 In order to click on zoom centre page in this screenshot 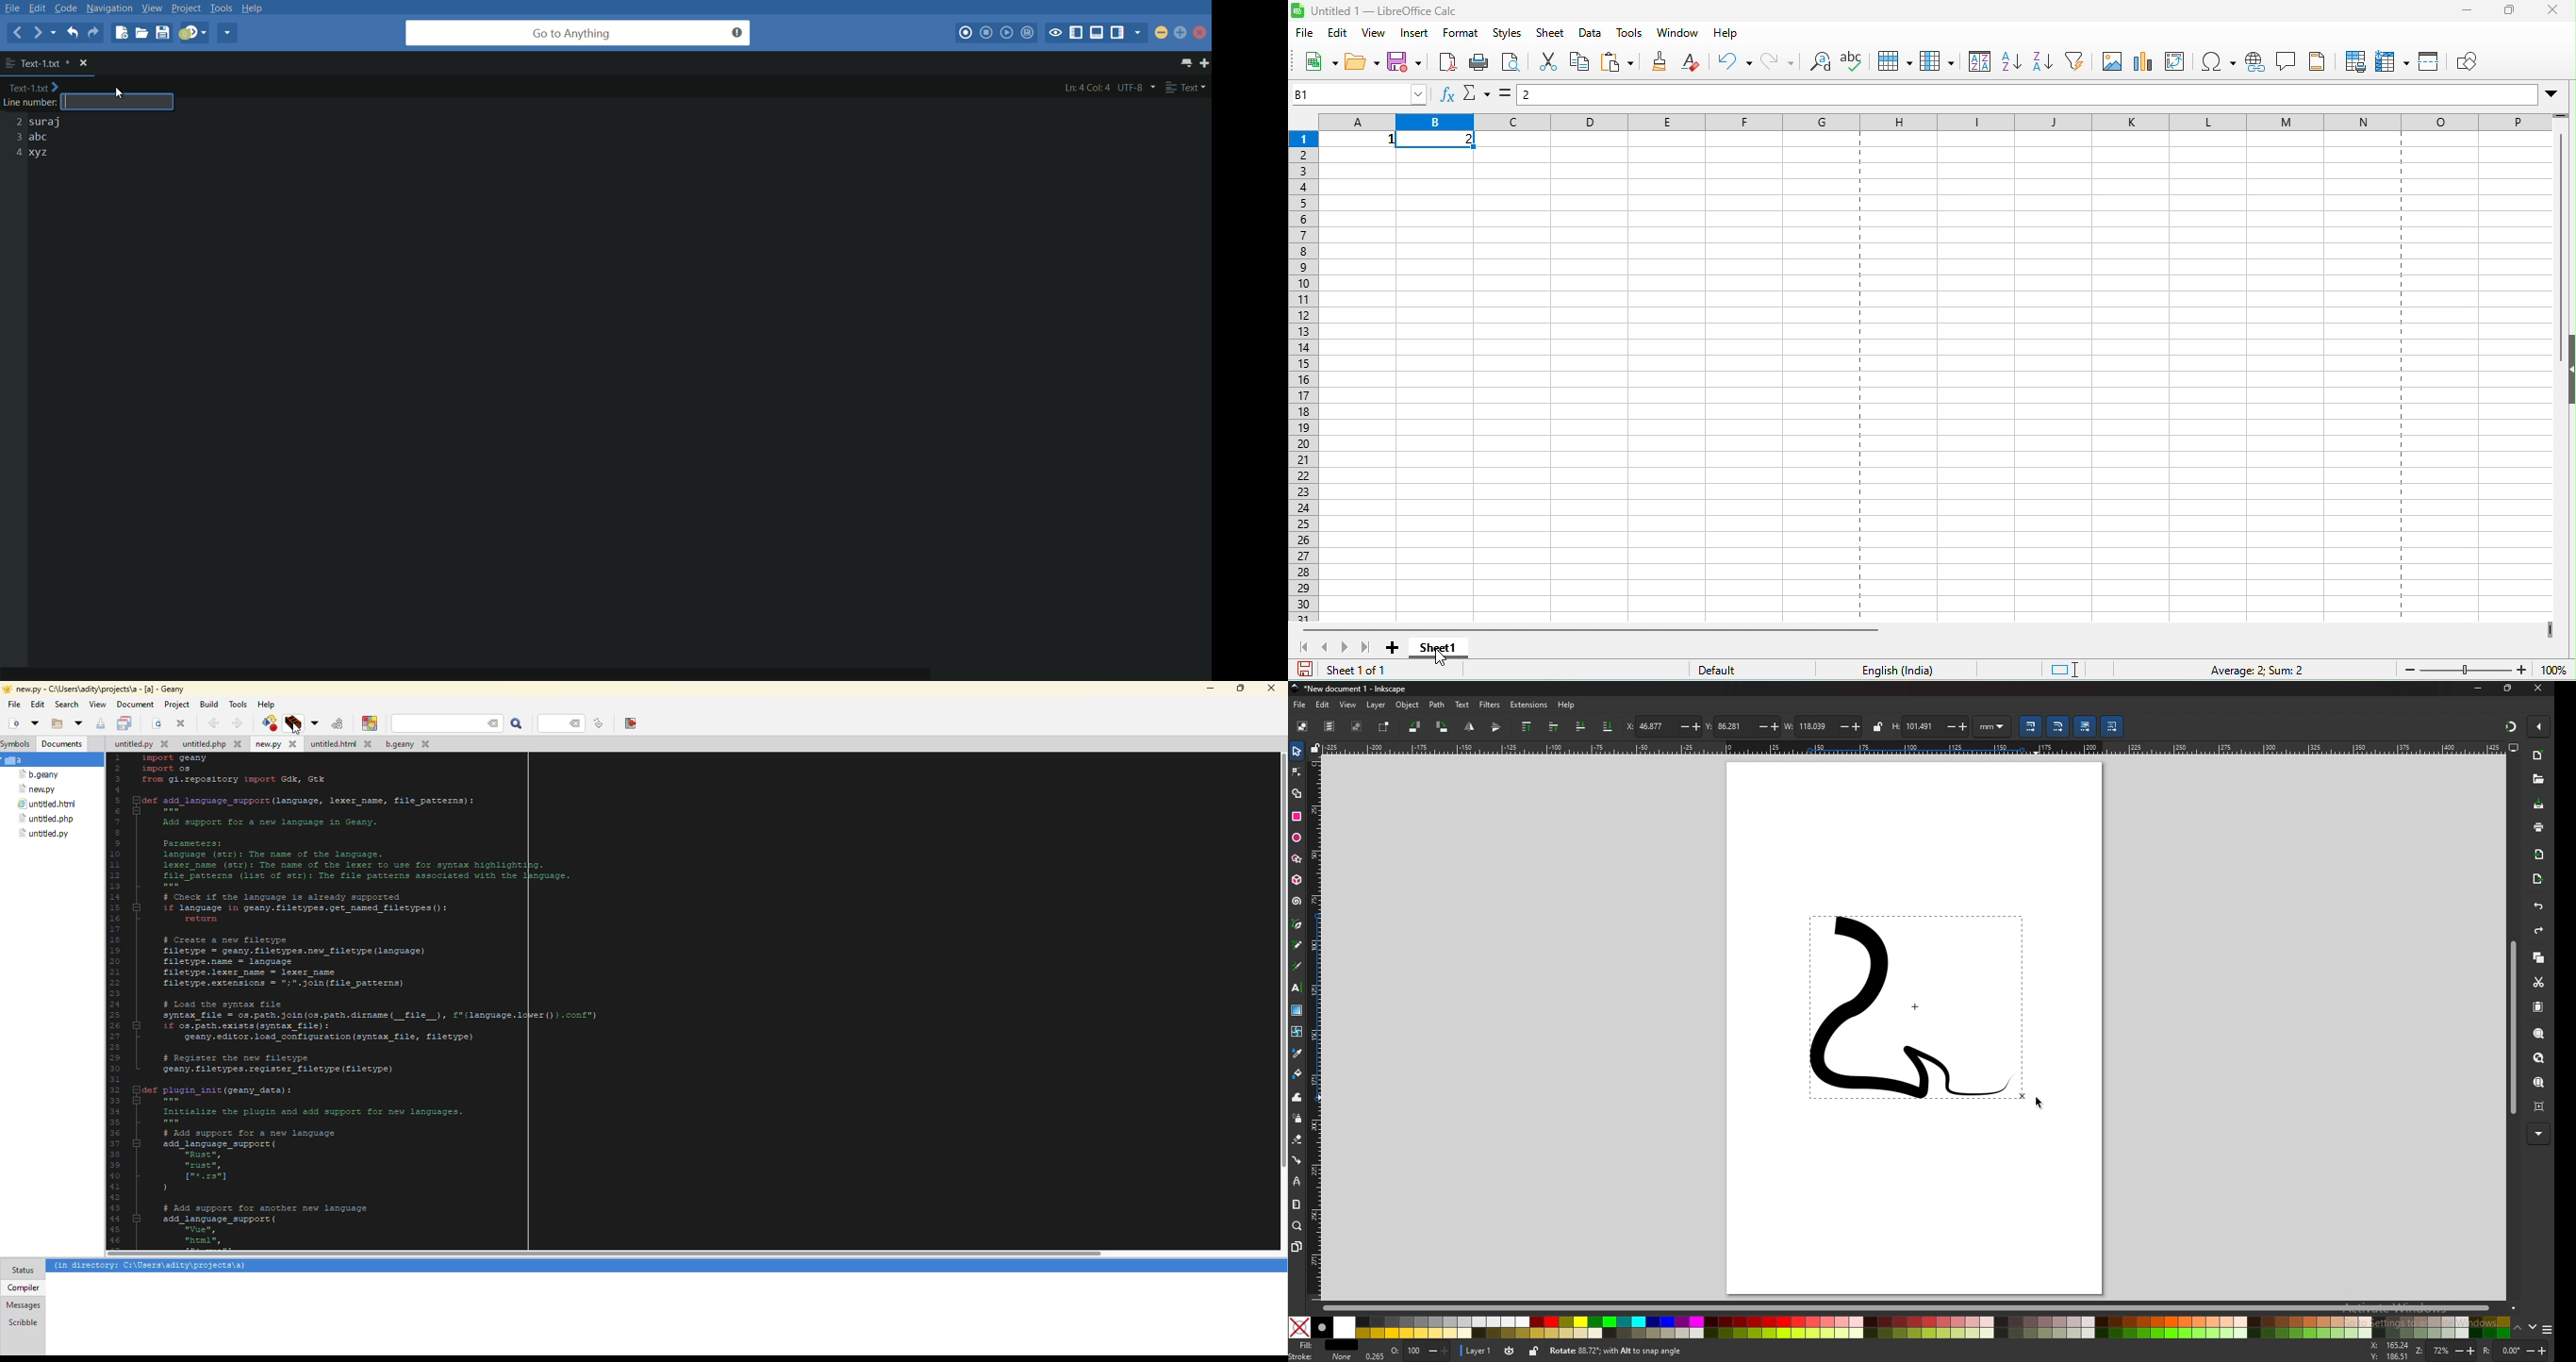, I will do `click(2539, 1107)`.